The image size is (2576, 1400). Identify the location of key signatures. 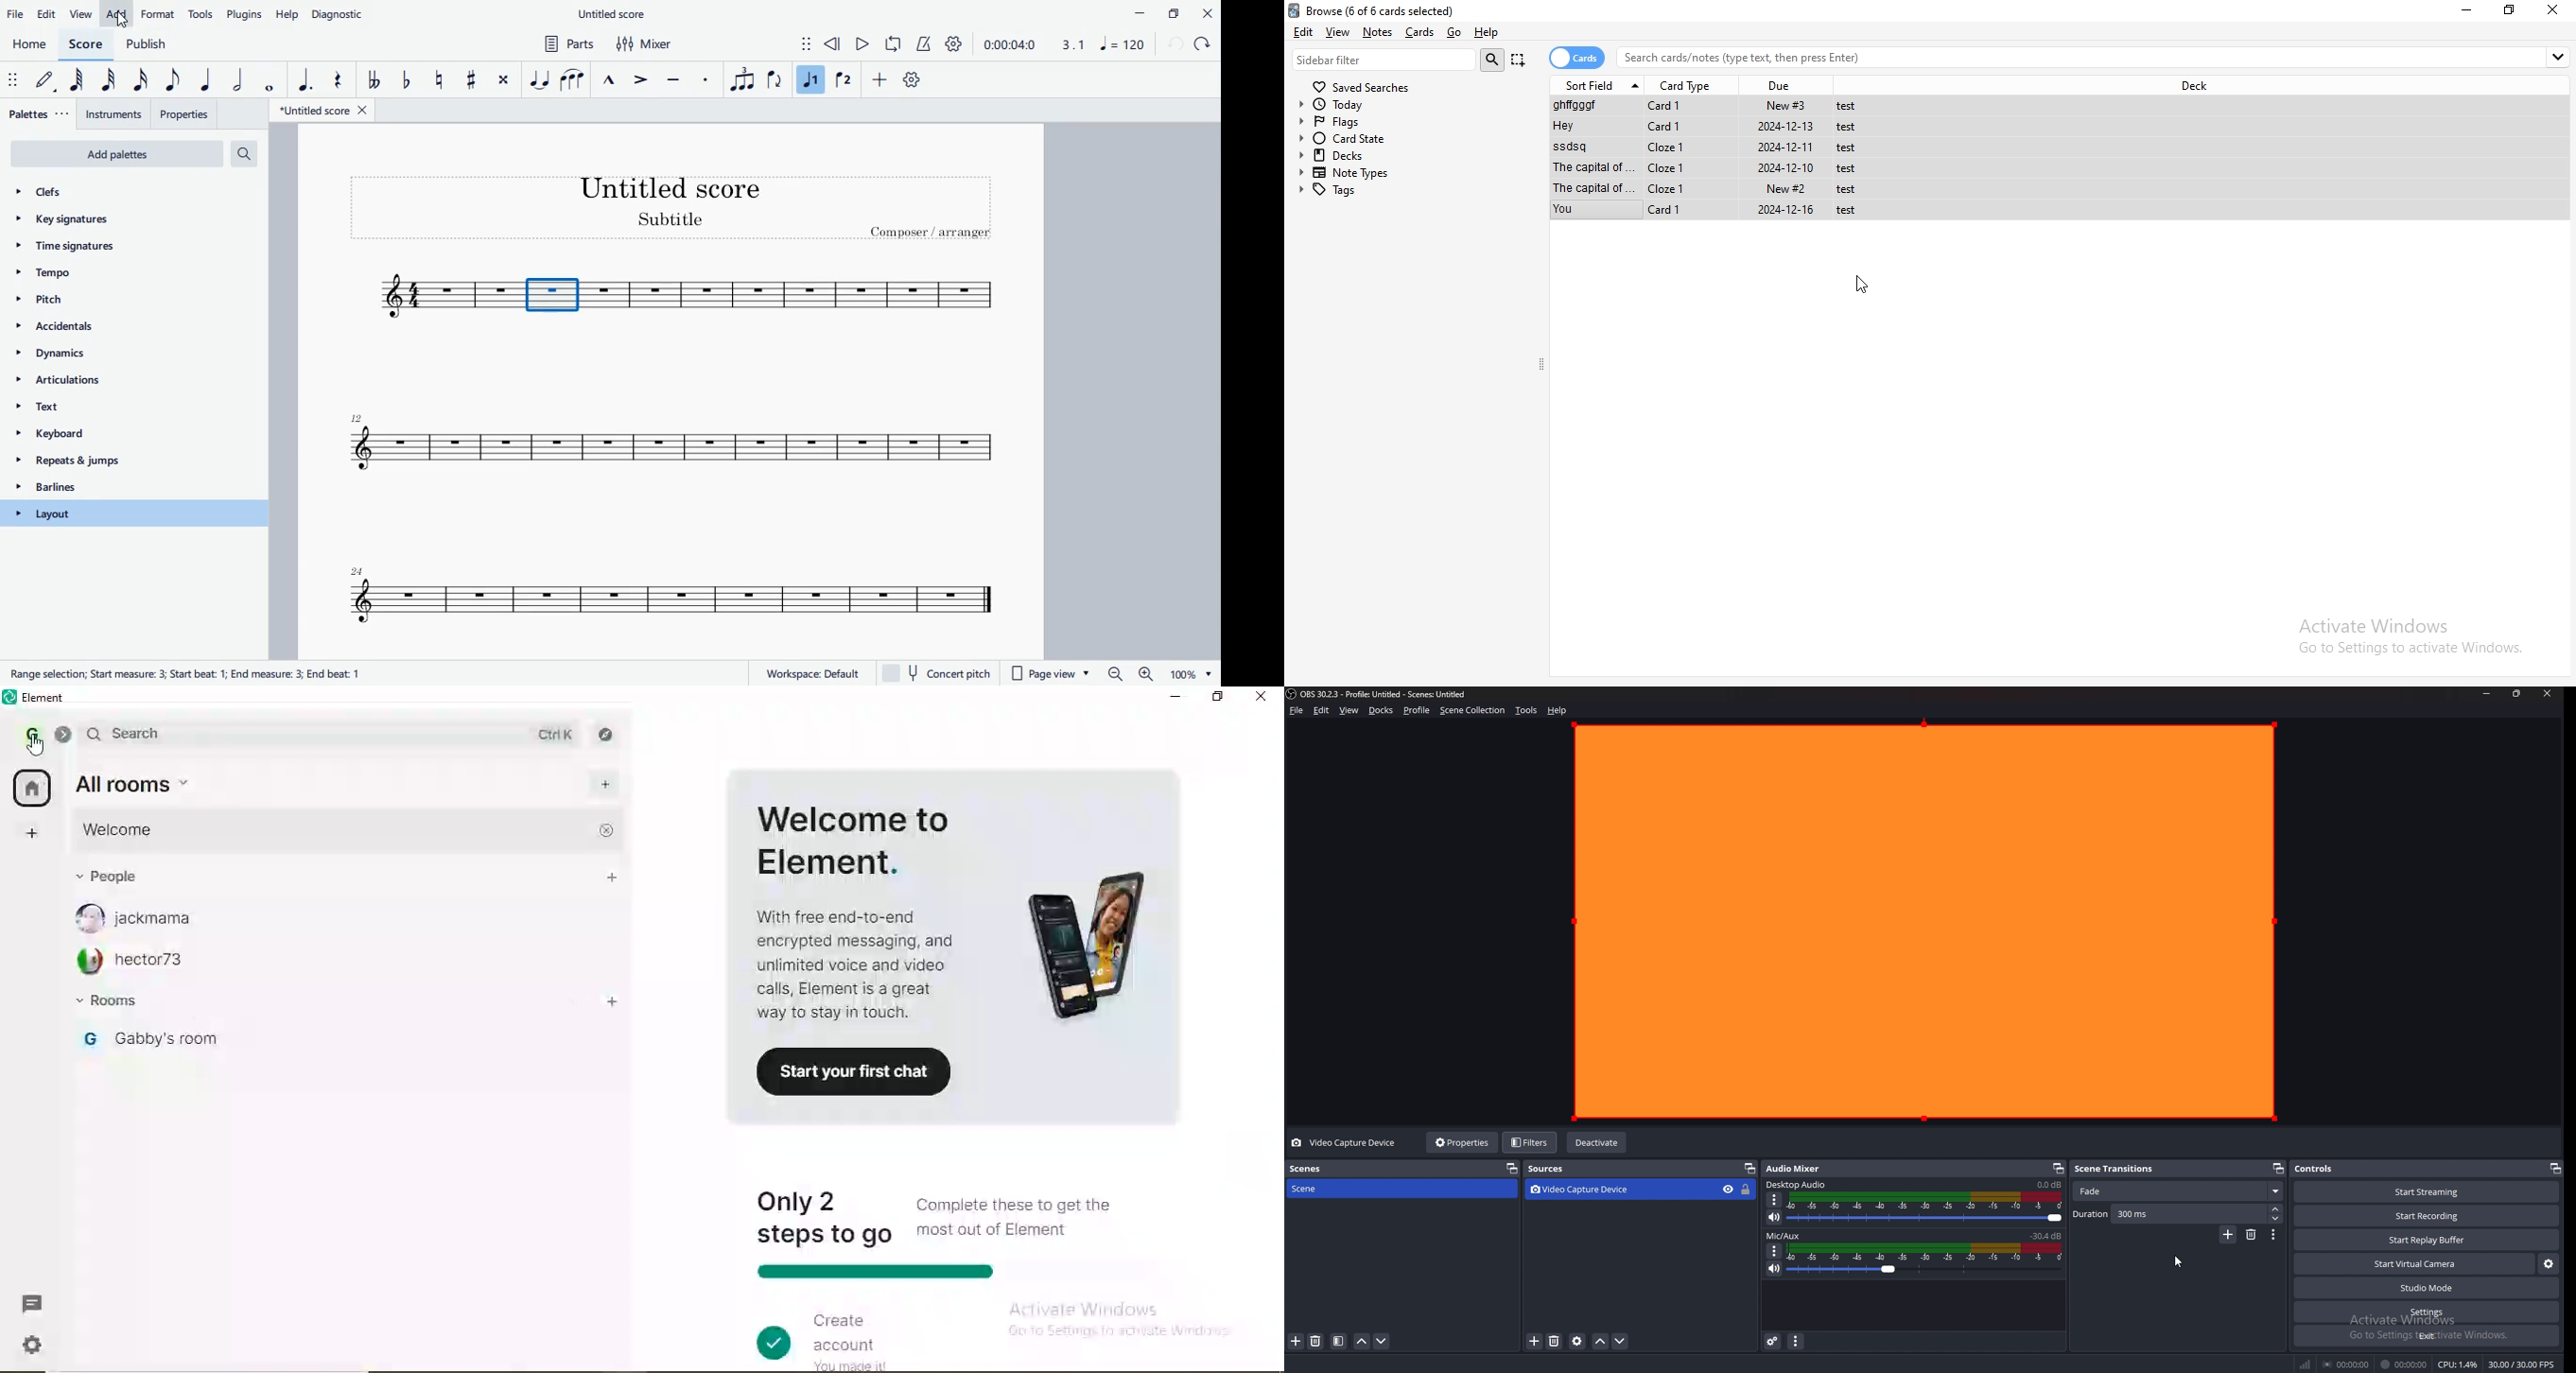
(104, 223).